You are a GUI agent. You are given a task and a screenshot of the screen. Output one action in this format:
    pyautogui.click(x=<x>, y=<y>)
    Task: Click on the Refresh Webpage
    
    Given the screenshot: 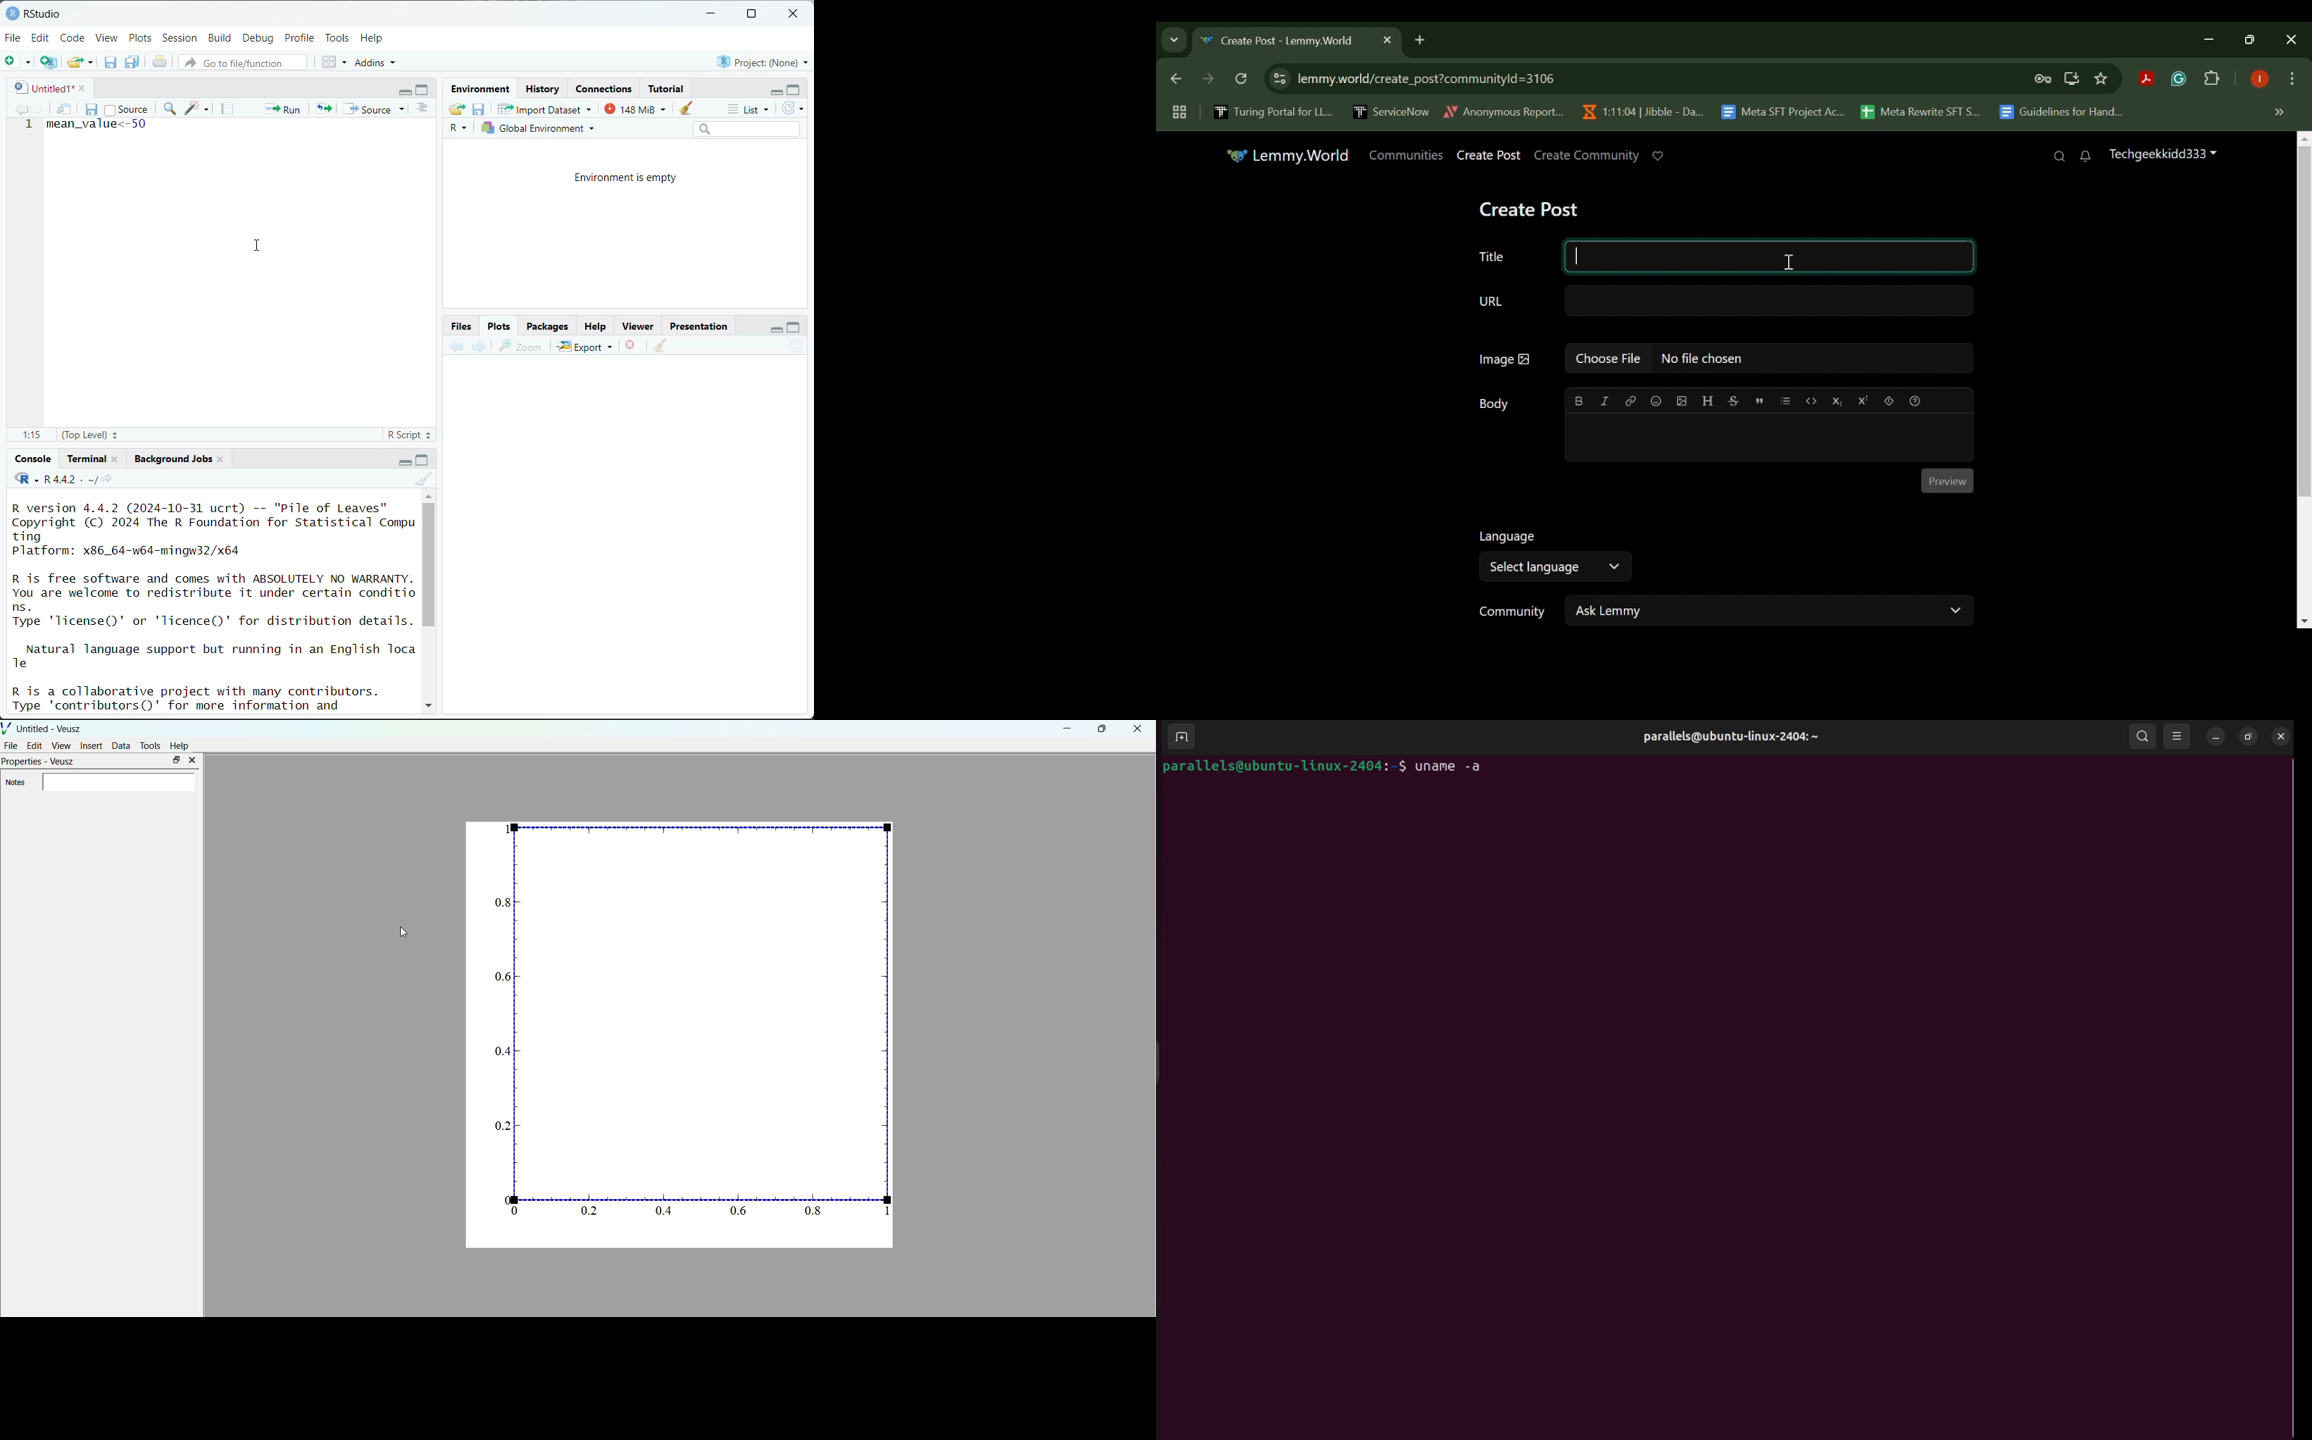 What is the action you would take?
    pyautogui.click(x=1243, y=80)
    